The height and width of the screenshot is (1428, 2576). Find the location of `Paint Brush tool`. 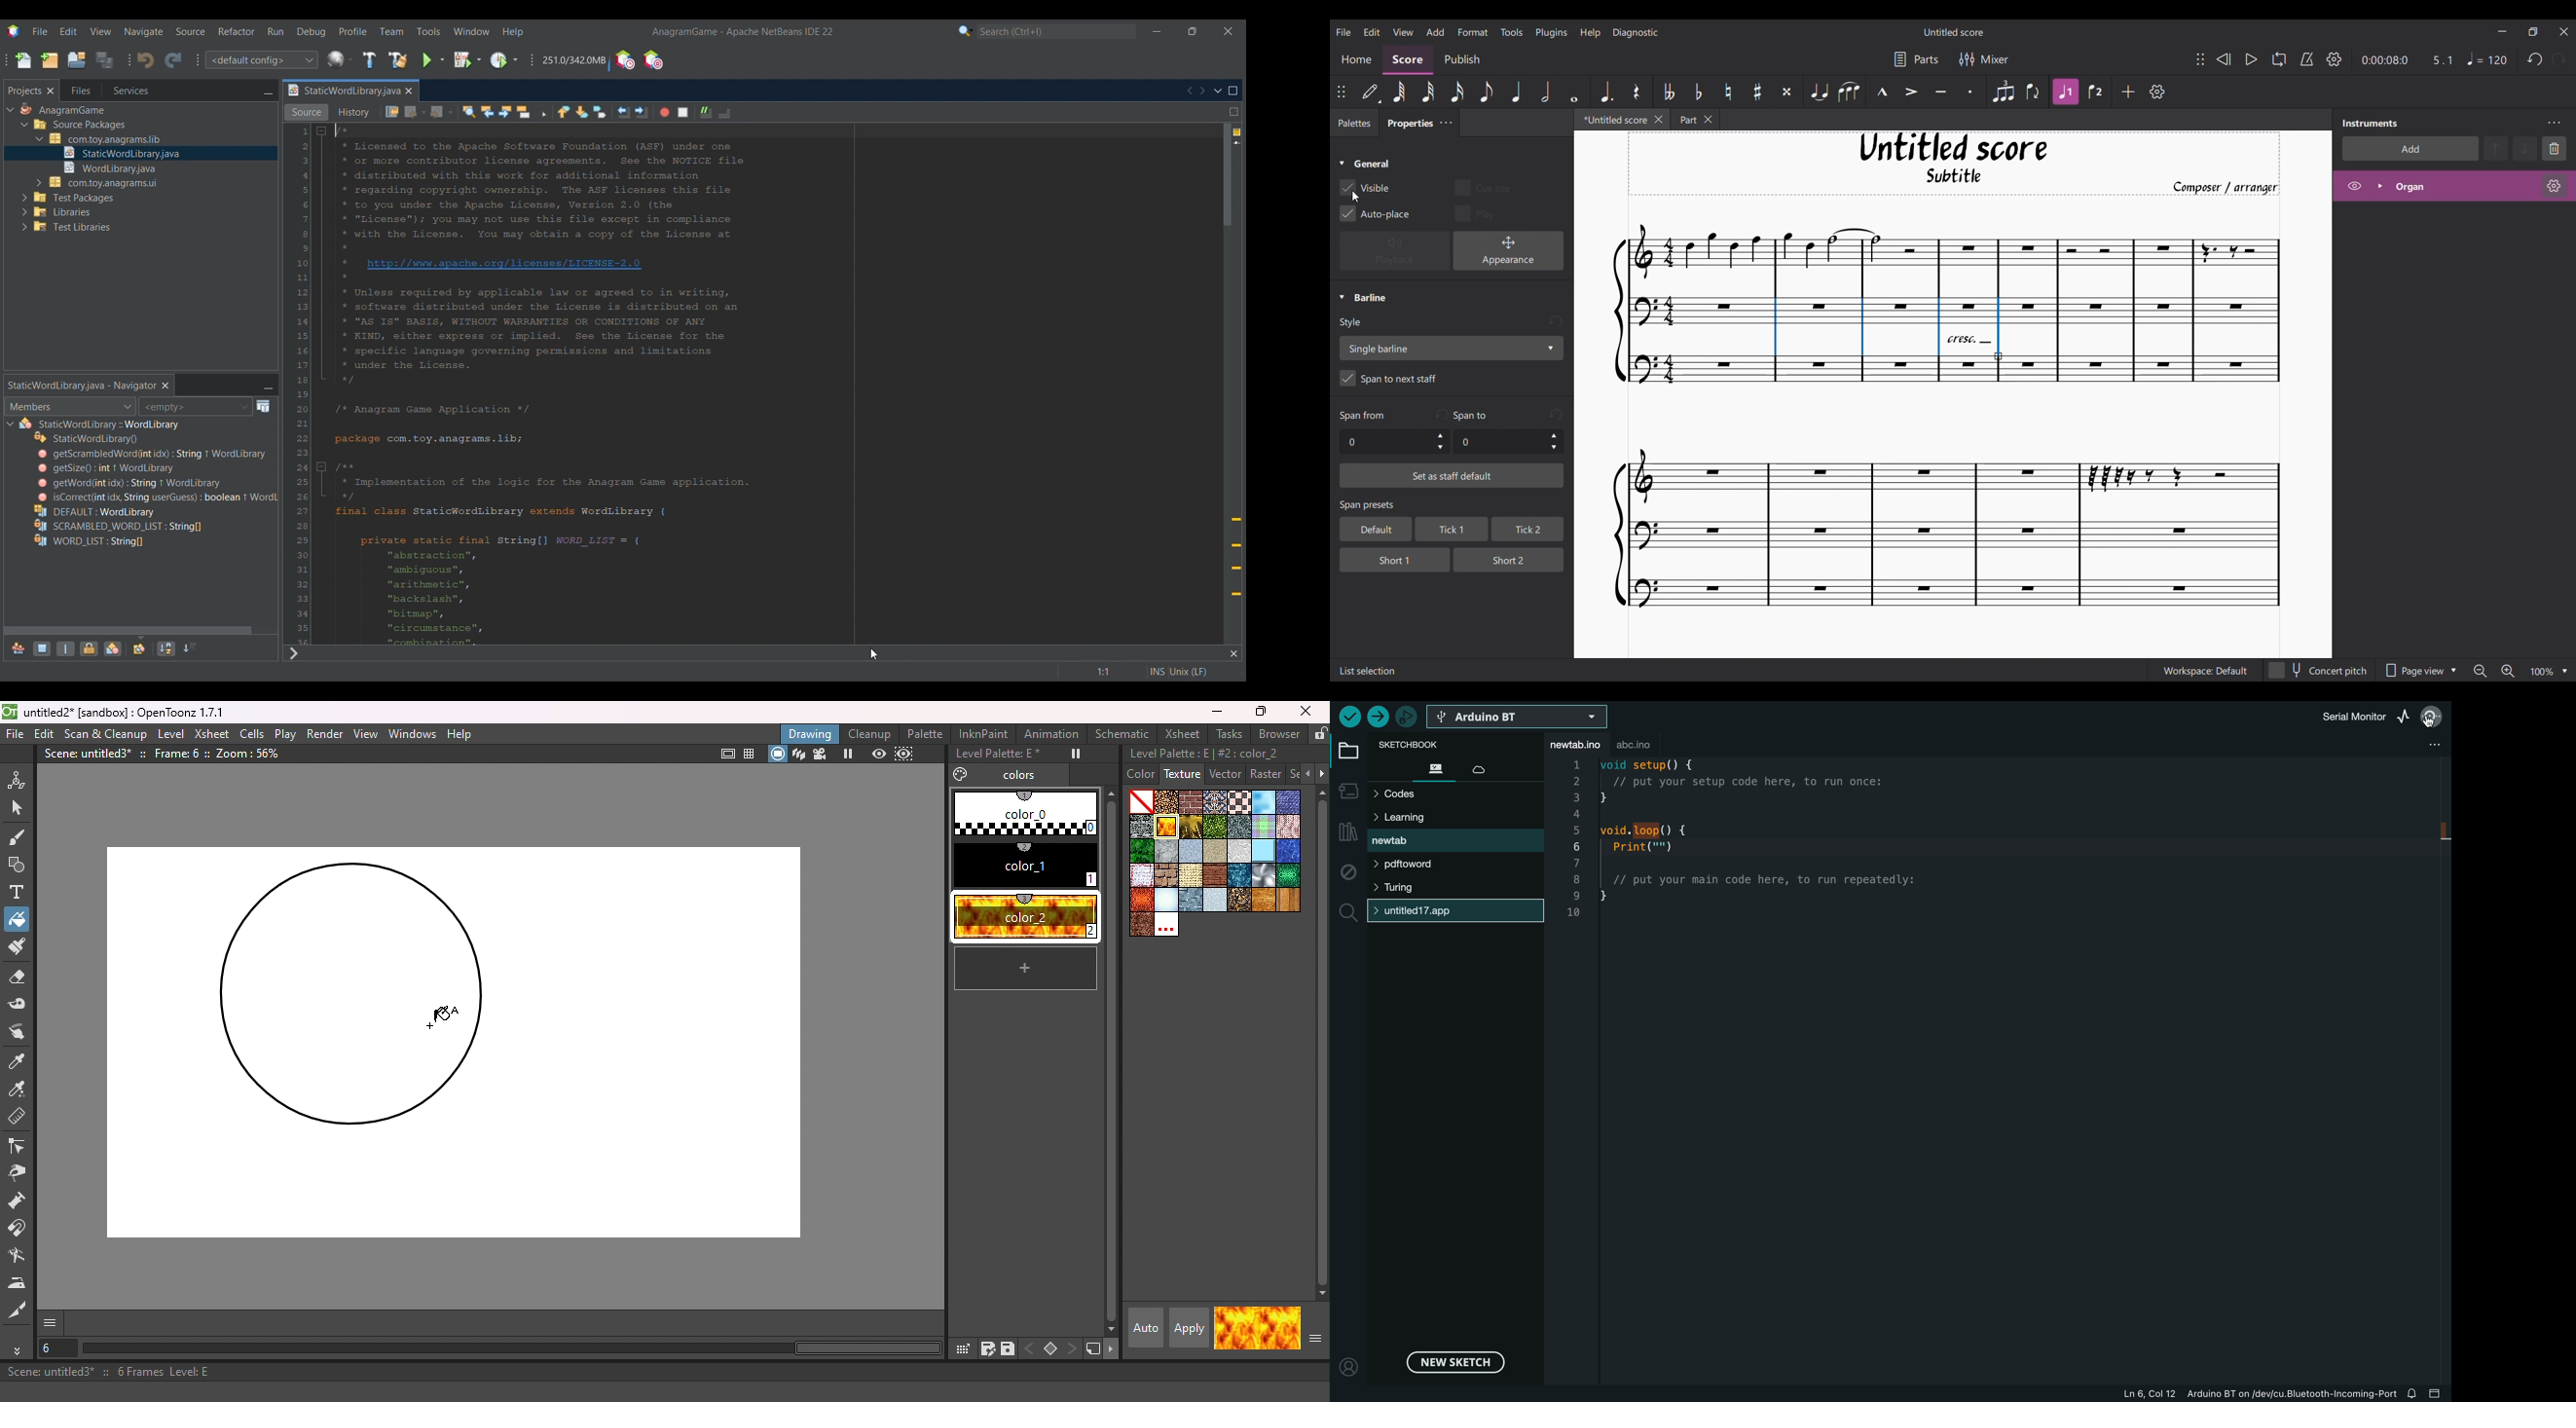

Paint Brush tool is located at coordinates (19, 948).